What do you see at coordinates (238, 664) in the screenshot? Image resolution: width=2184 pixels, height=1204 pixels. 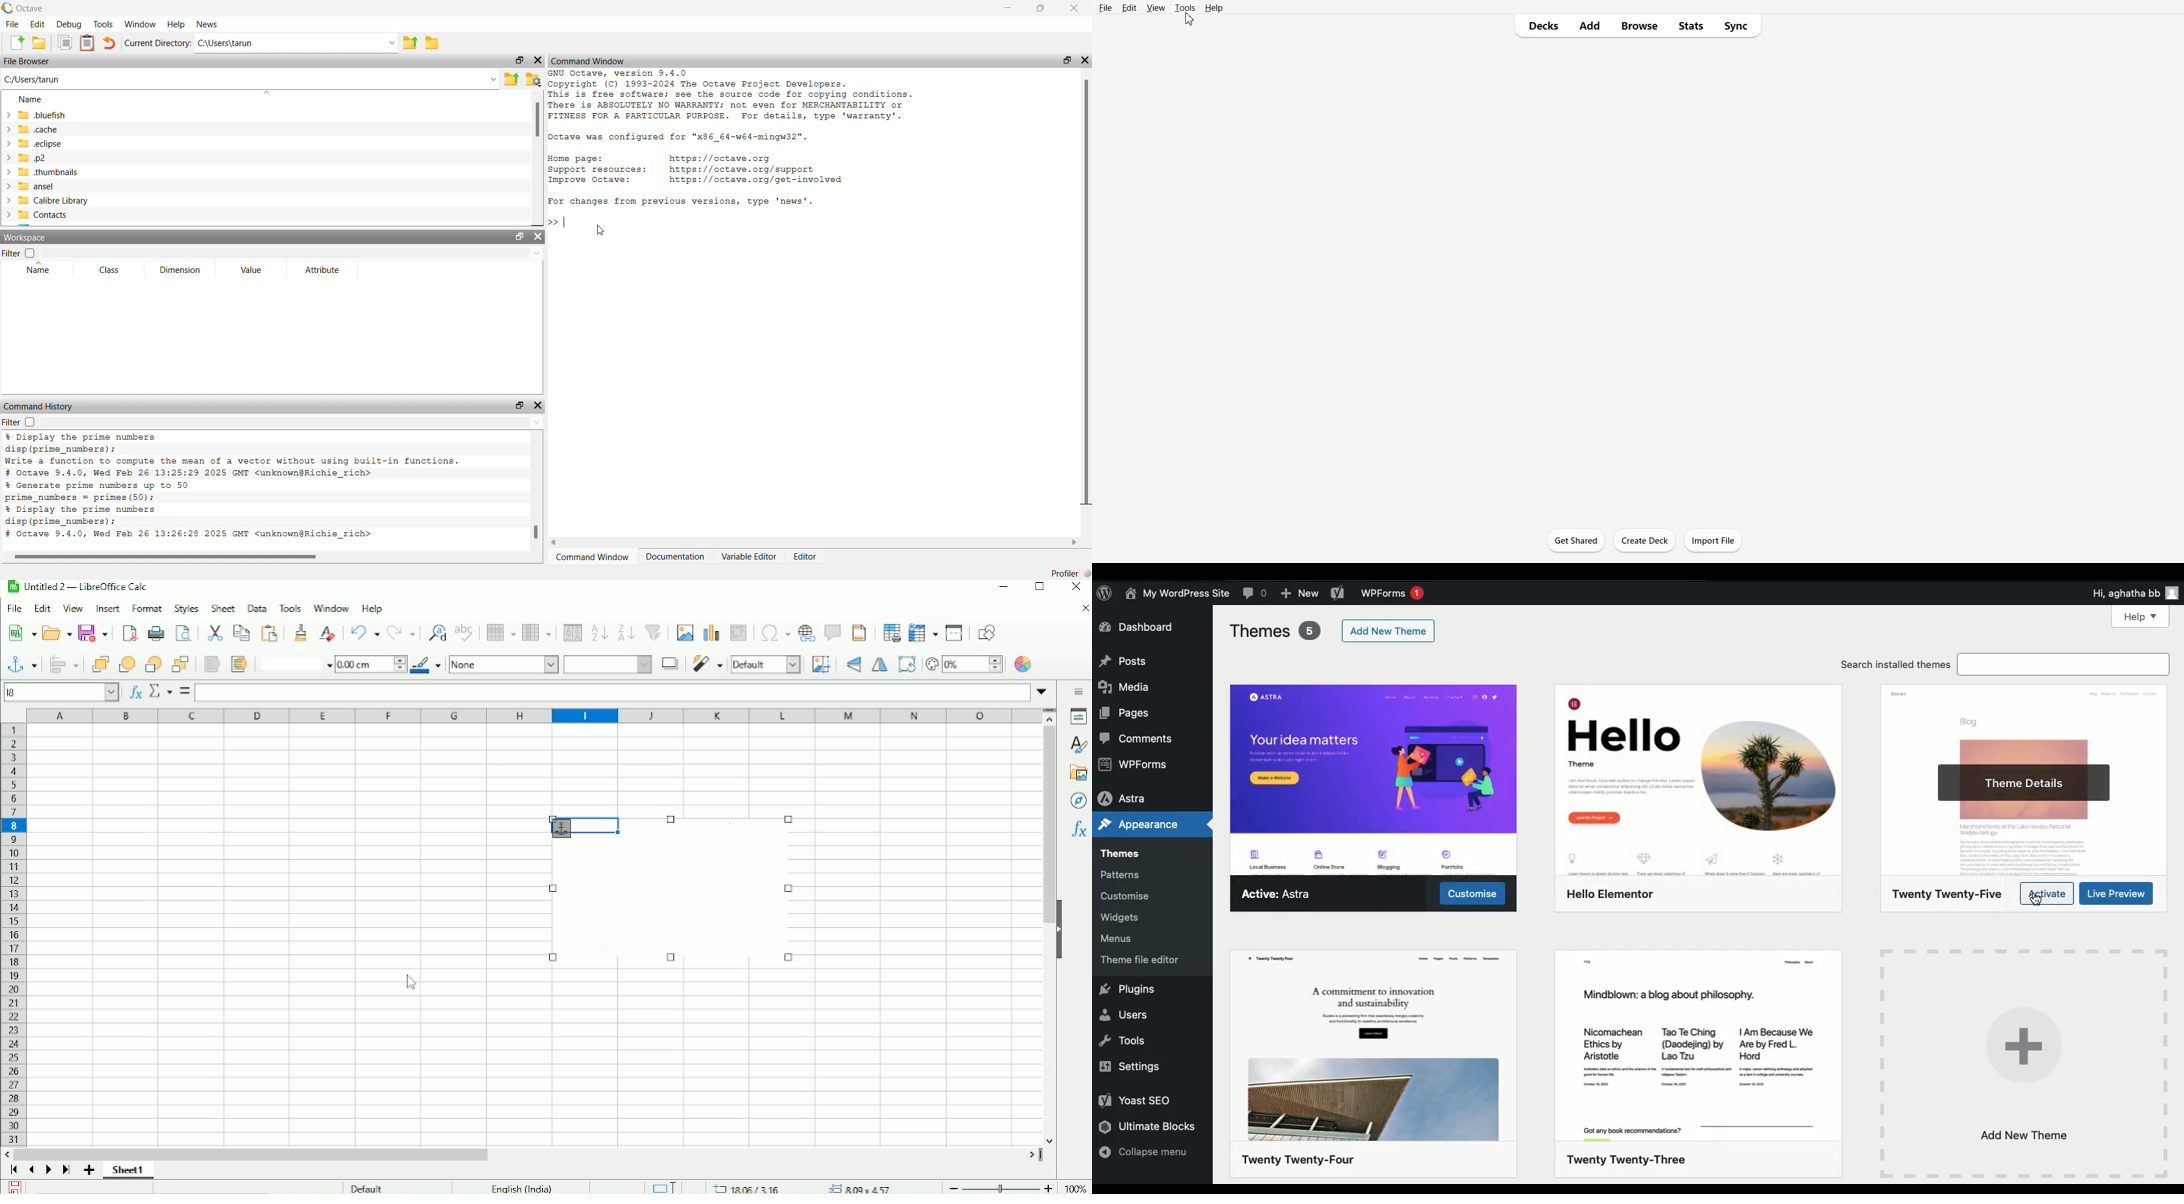 I see `to background` at bounding box center [238, 664].